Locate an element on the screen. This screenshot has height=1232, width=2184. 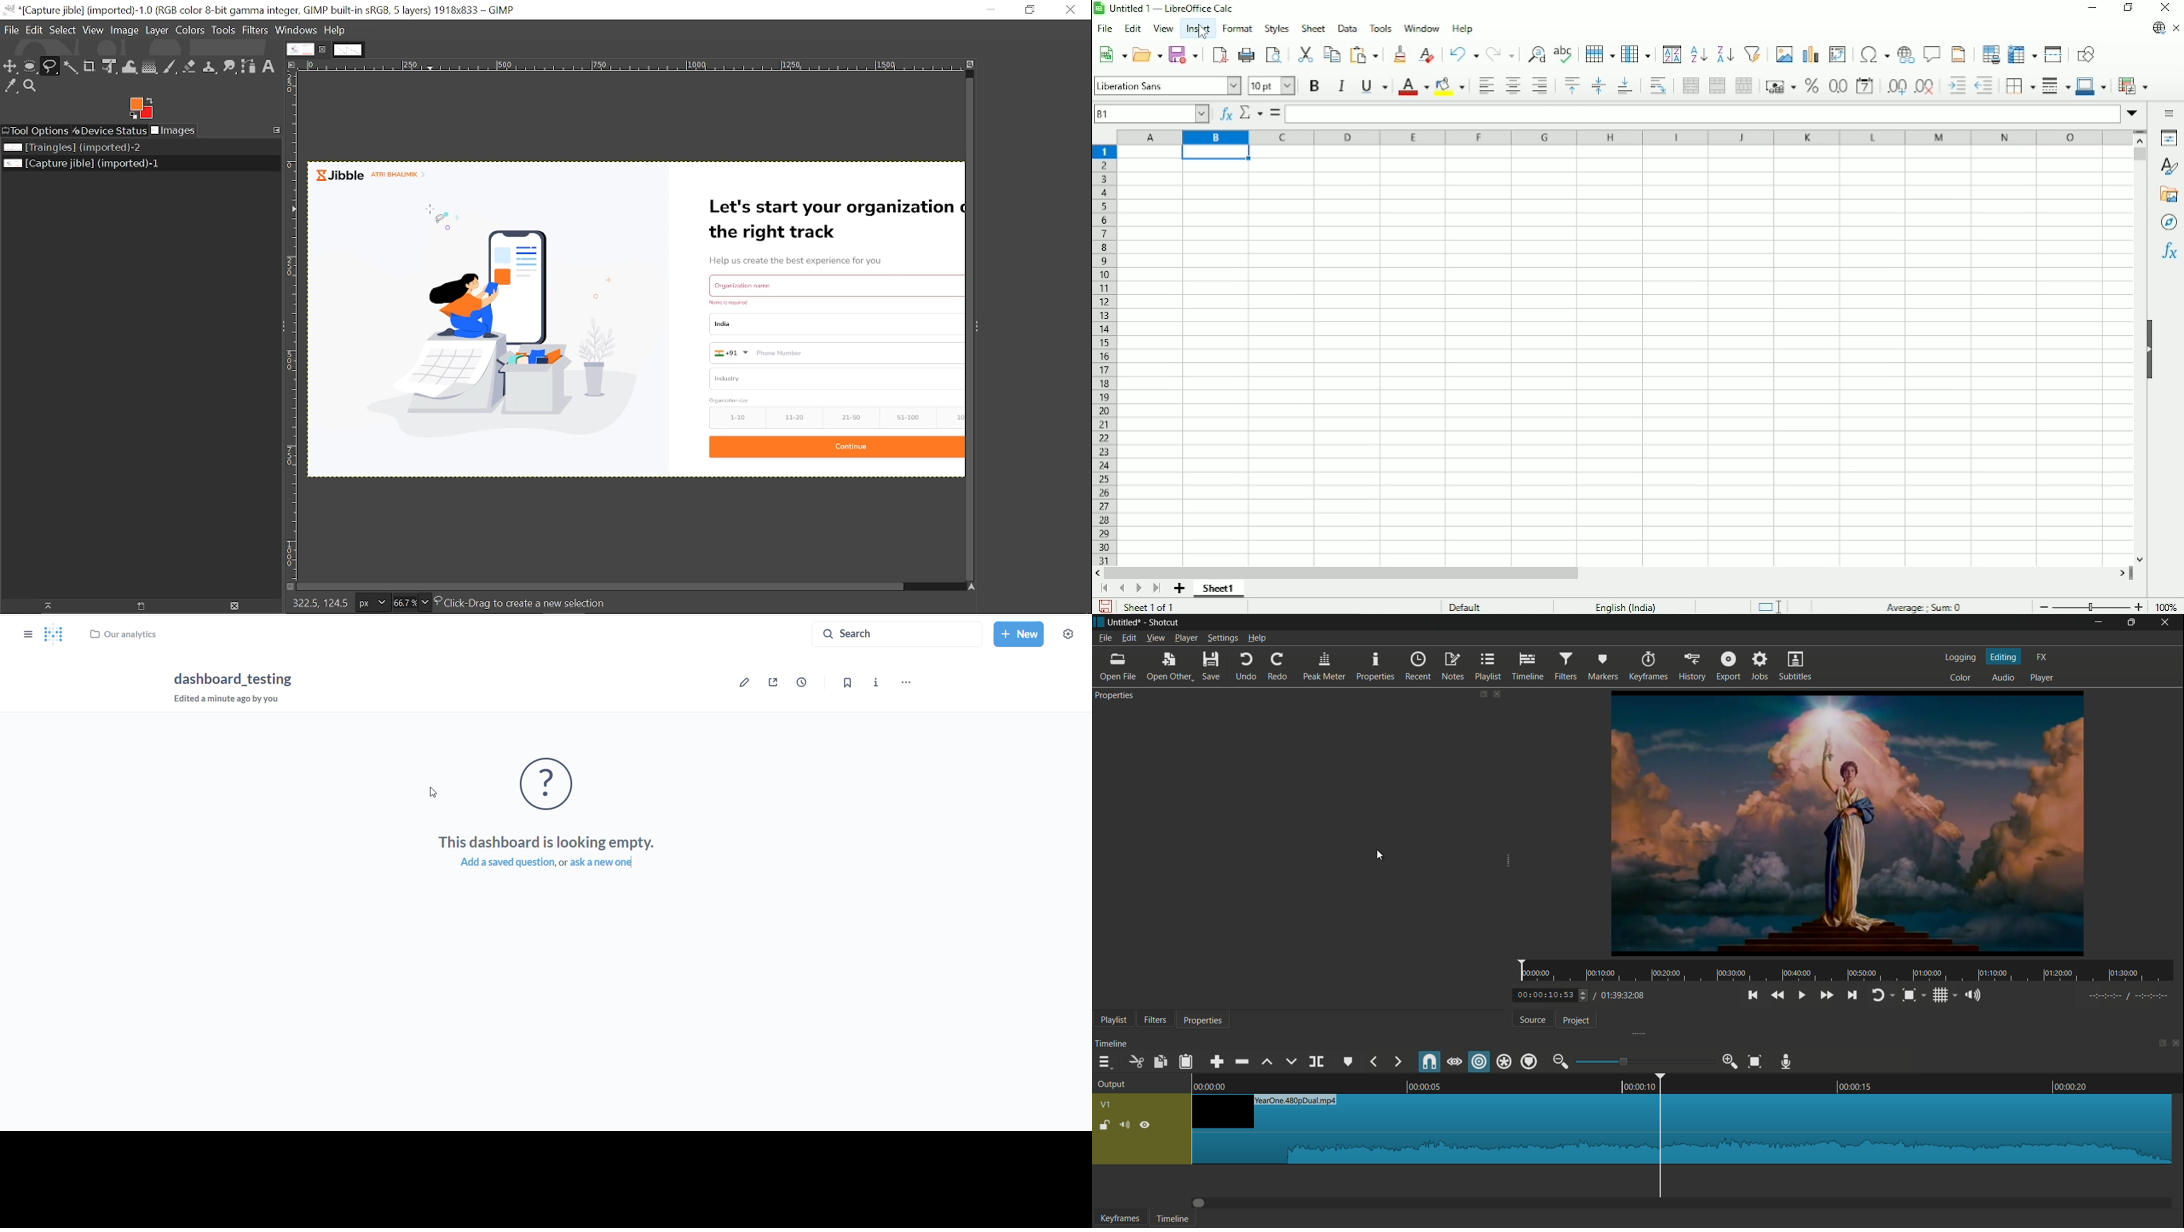
file menu is located at coordinates (1106, 638).